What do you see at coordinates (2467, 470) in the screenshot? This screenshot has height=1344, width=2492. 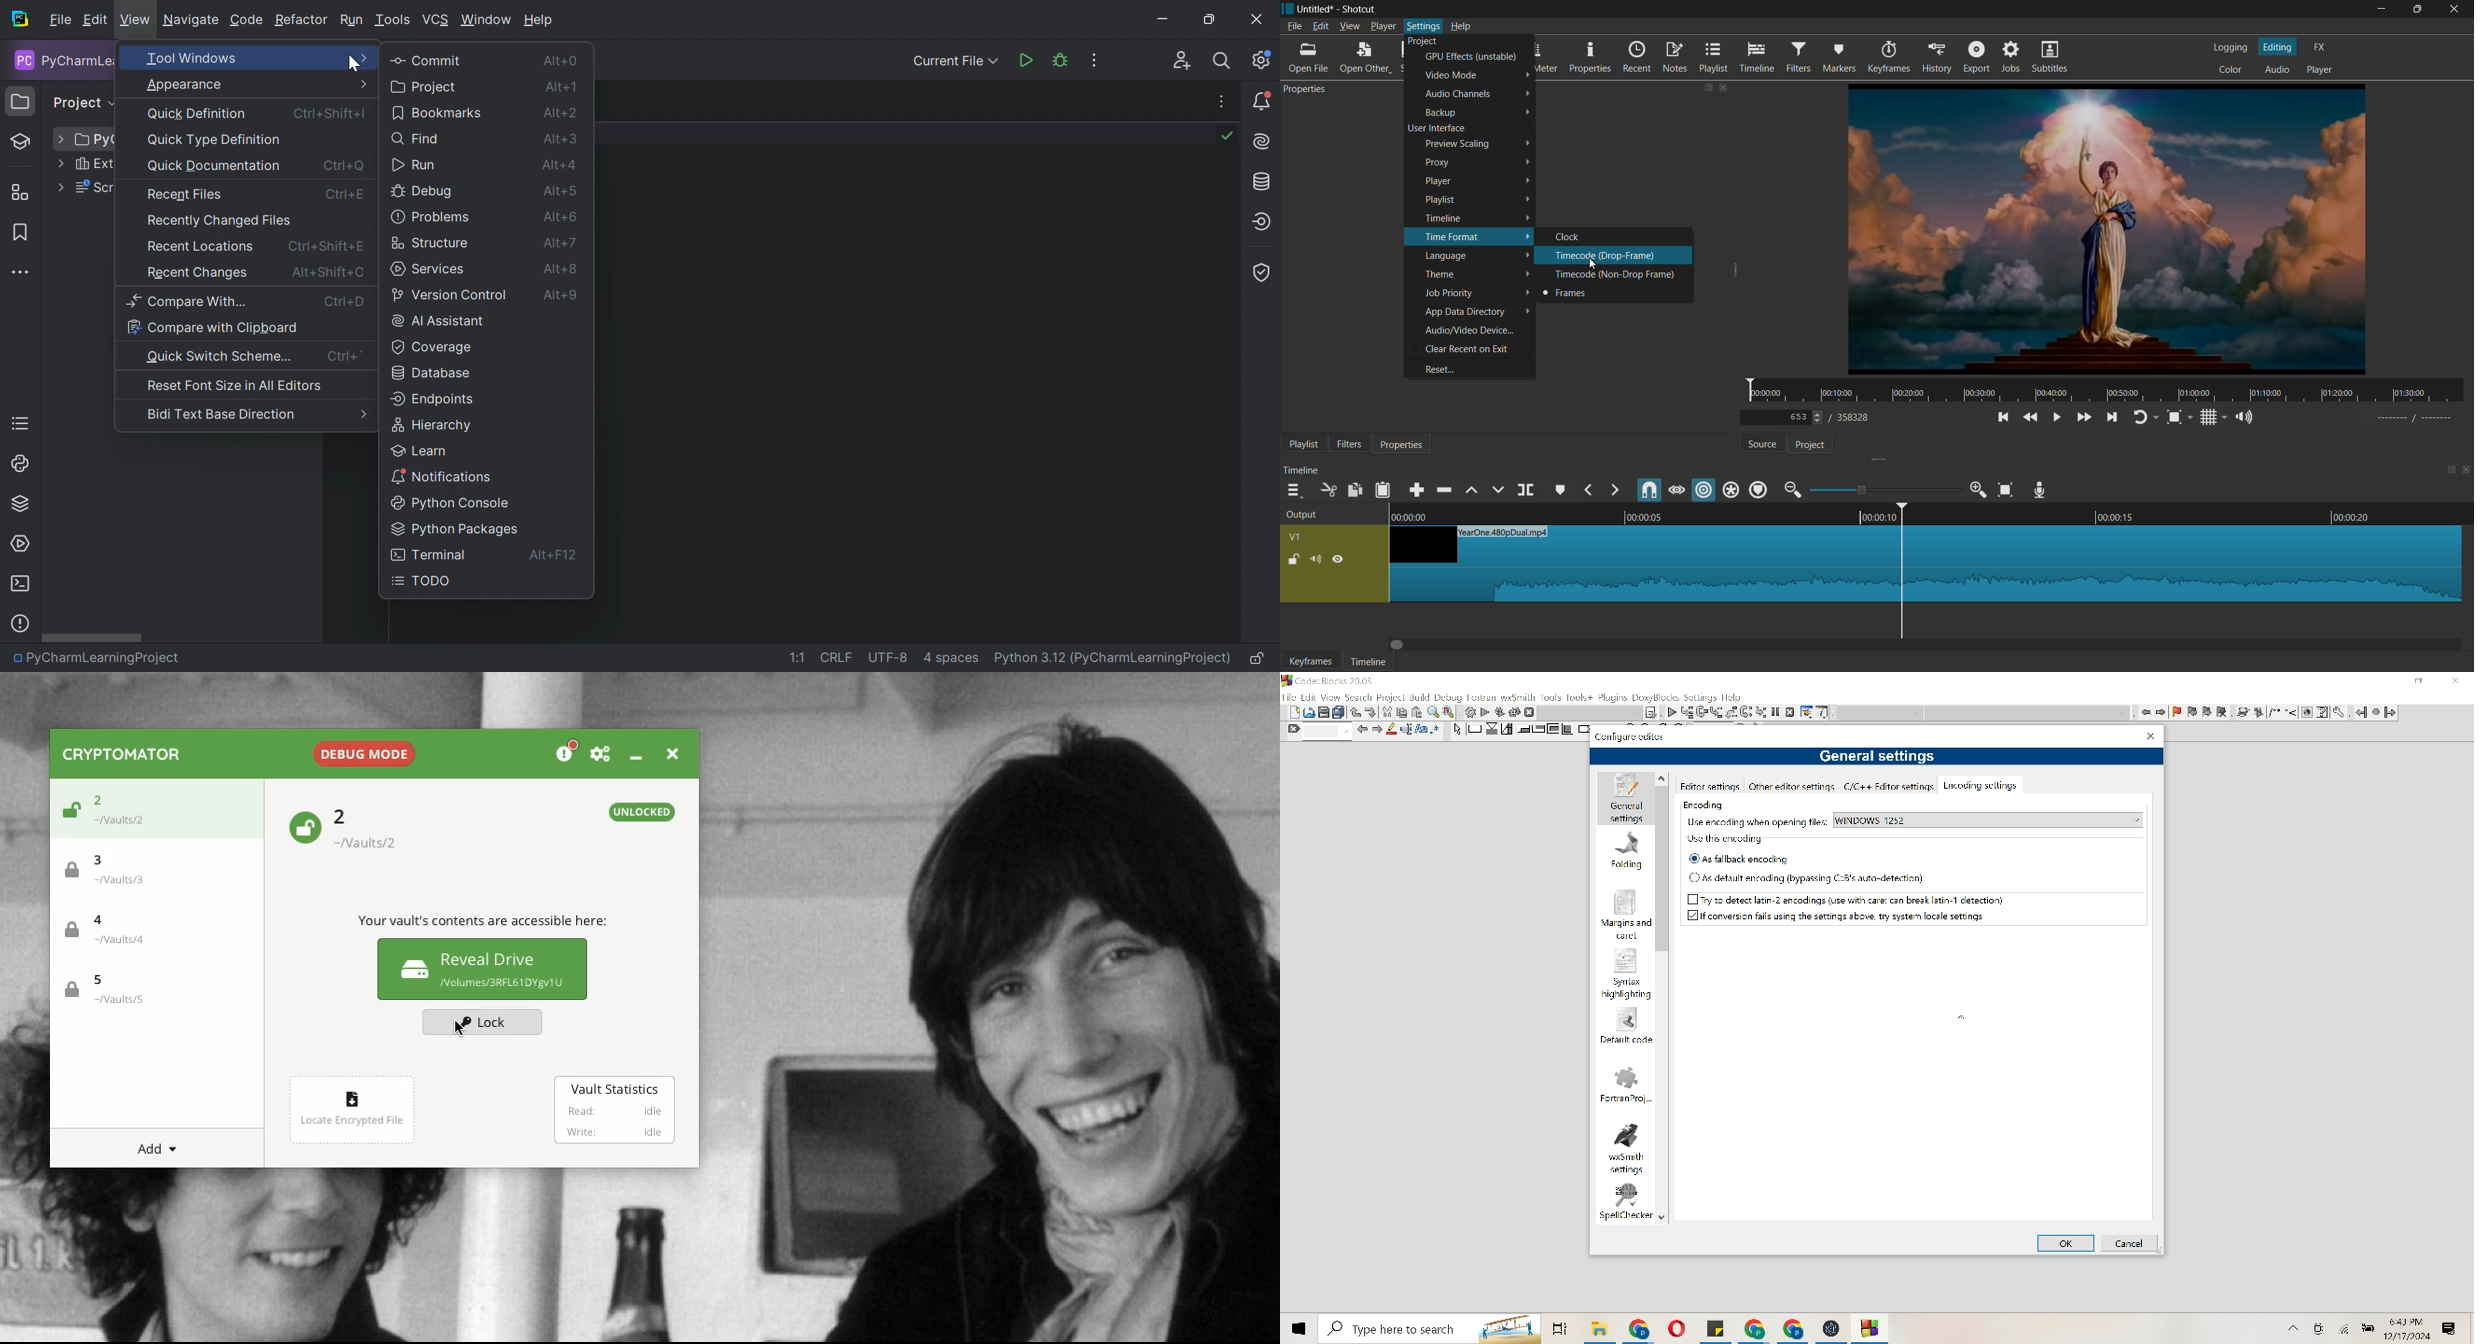 I see `close timeline` at bounding box center [2467, 470].